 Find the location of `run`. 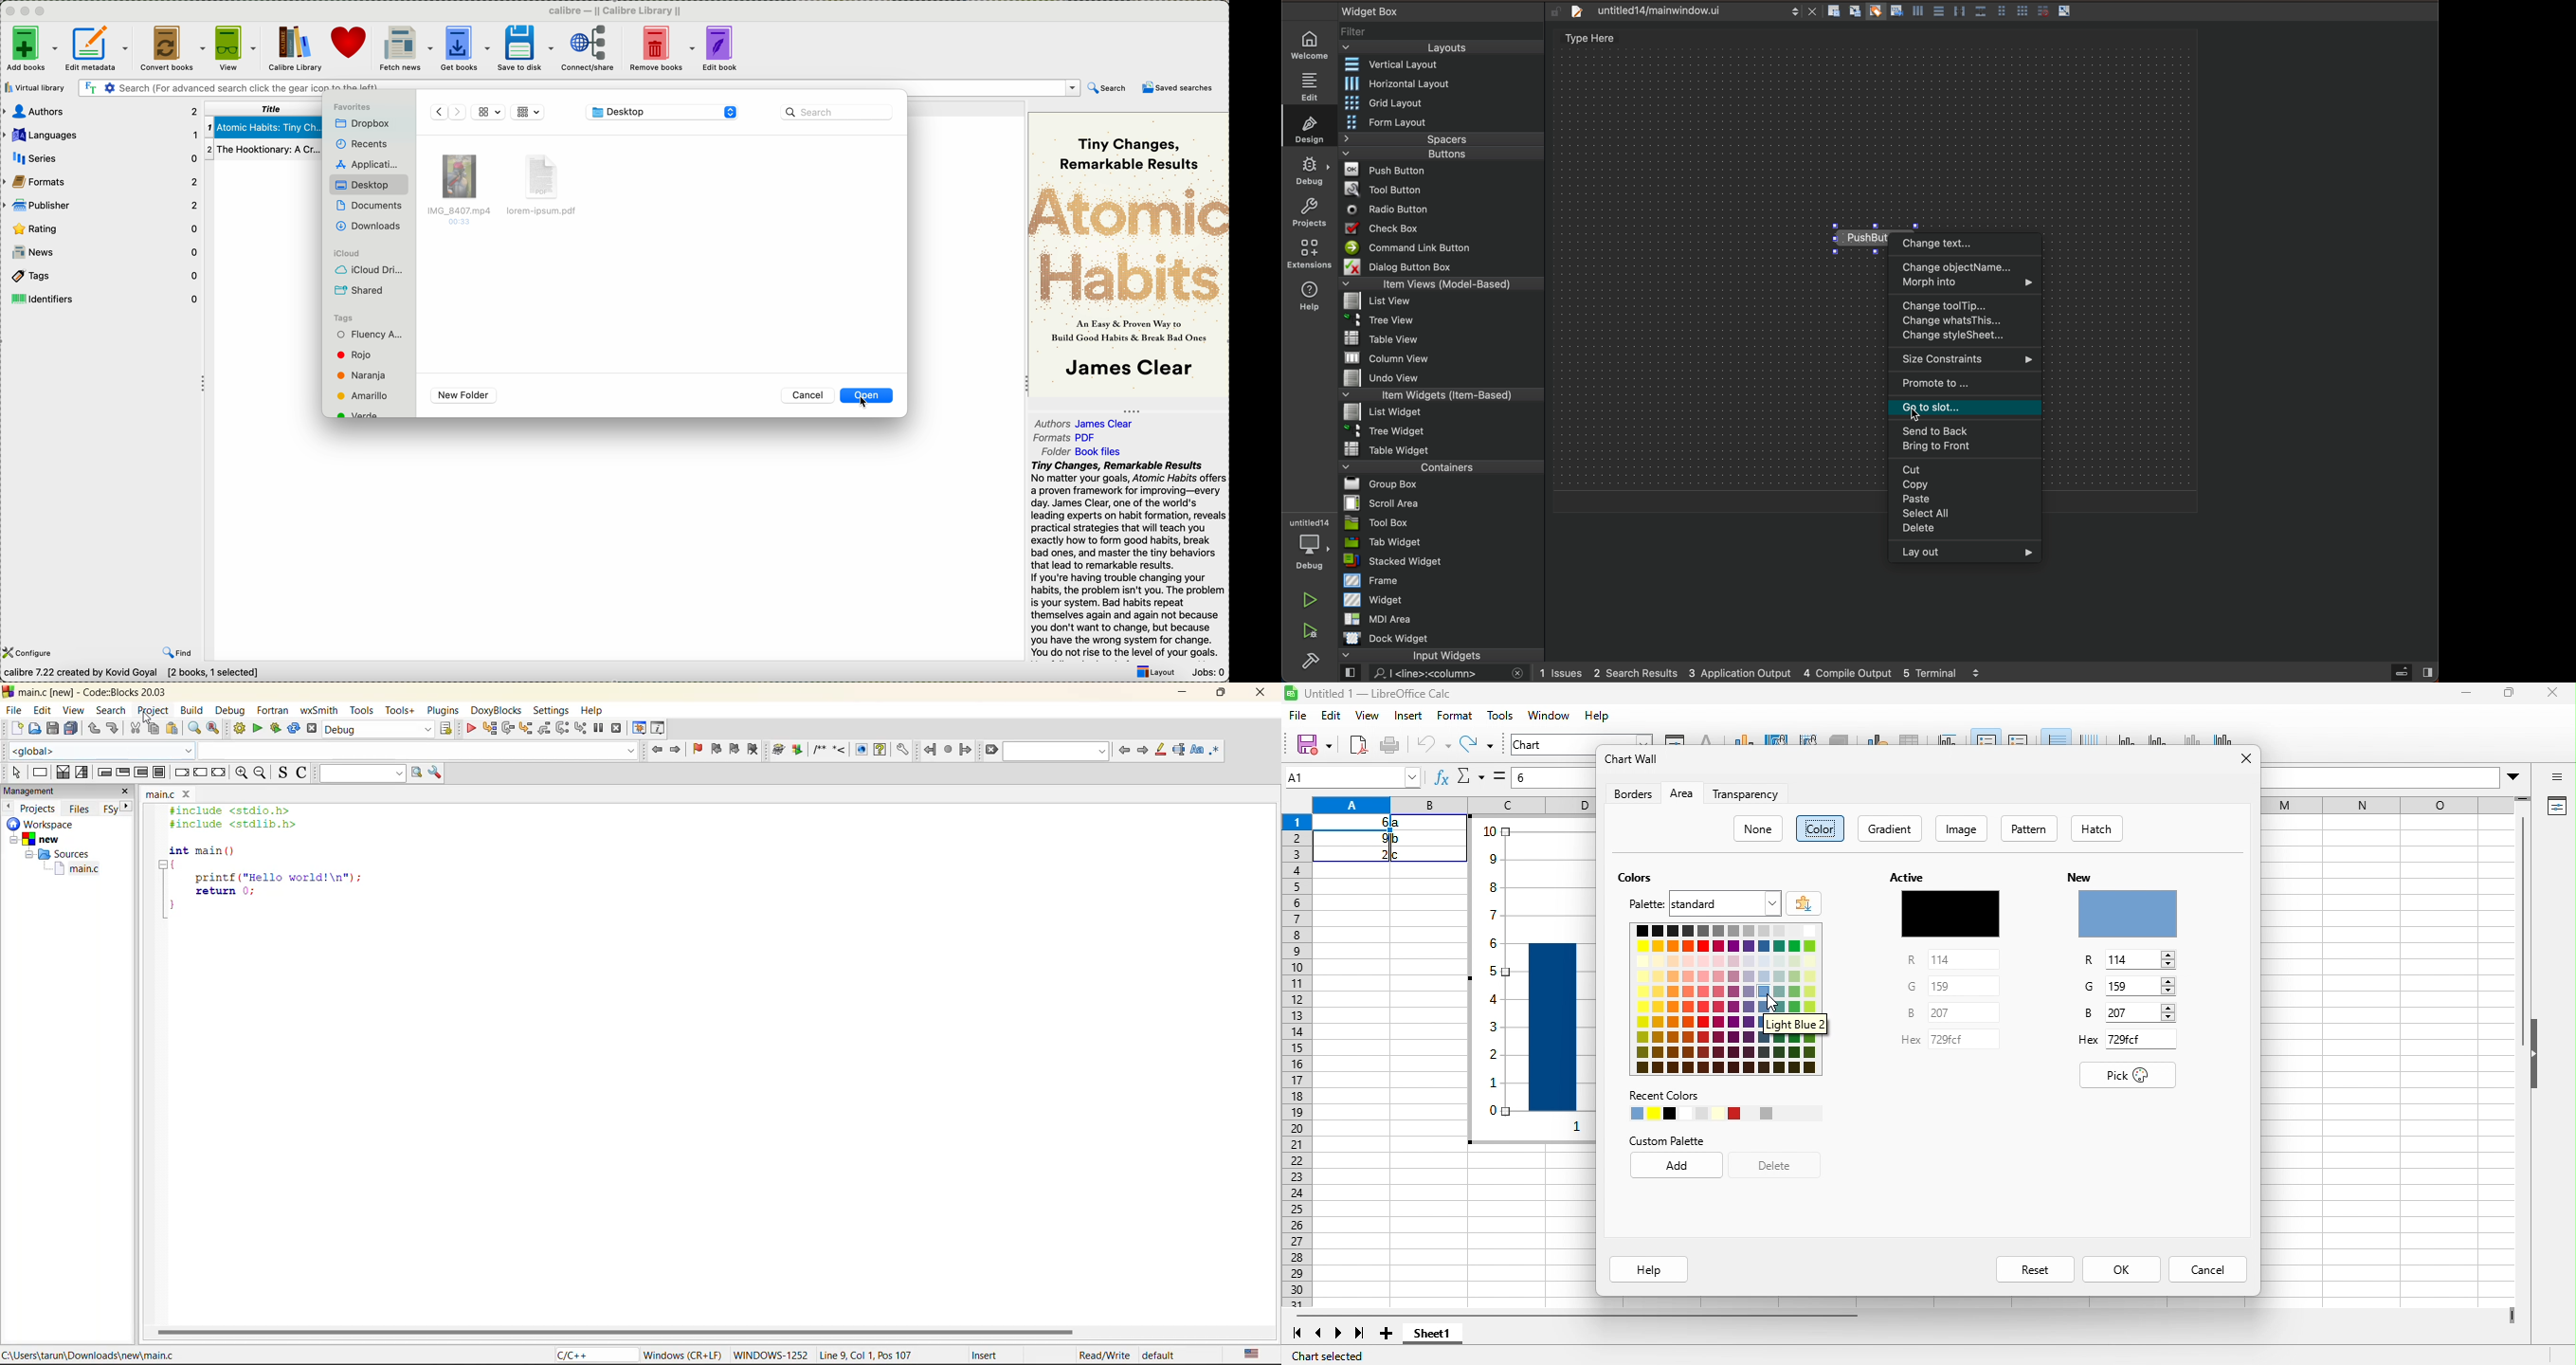

run is located at coordinates (258, 727).